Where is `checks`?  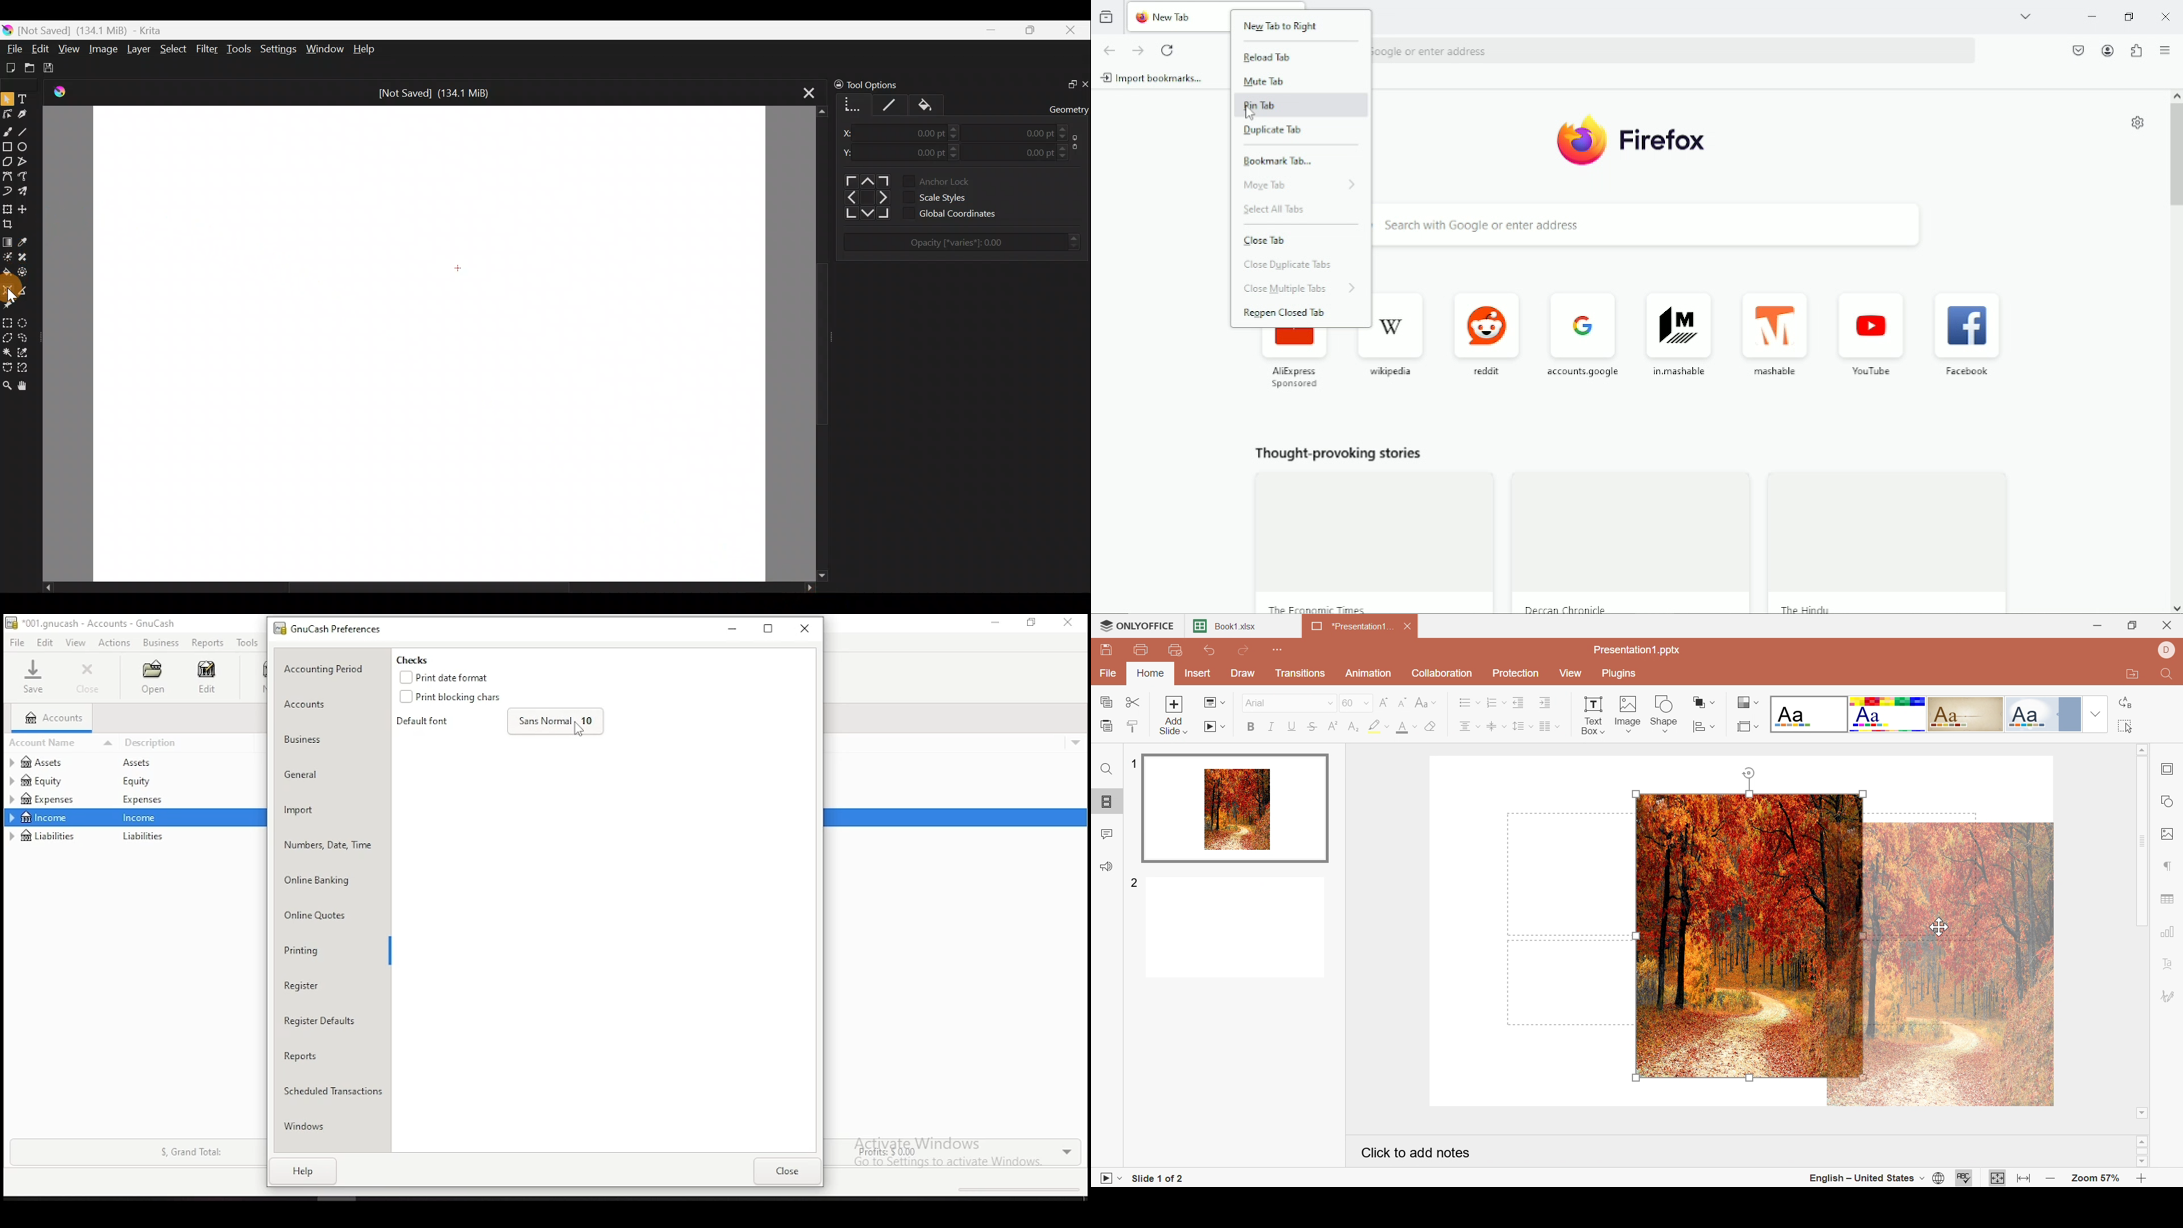 checks is located at coordinates (411, 659).